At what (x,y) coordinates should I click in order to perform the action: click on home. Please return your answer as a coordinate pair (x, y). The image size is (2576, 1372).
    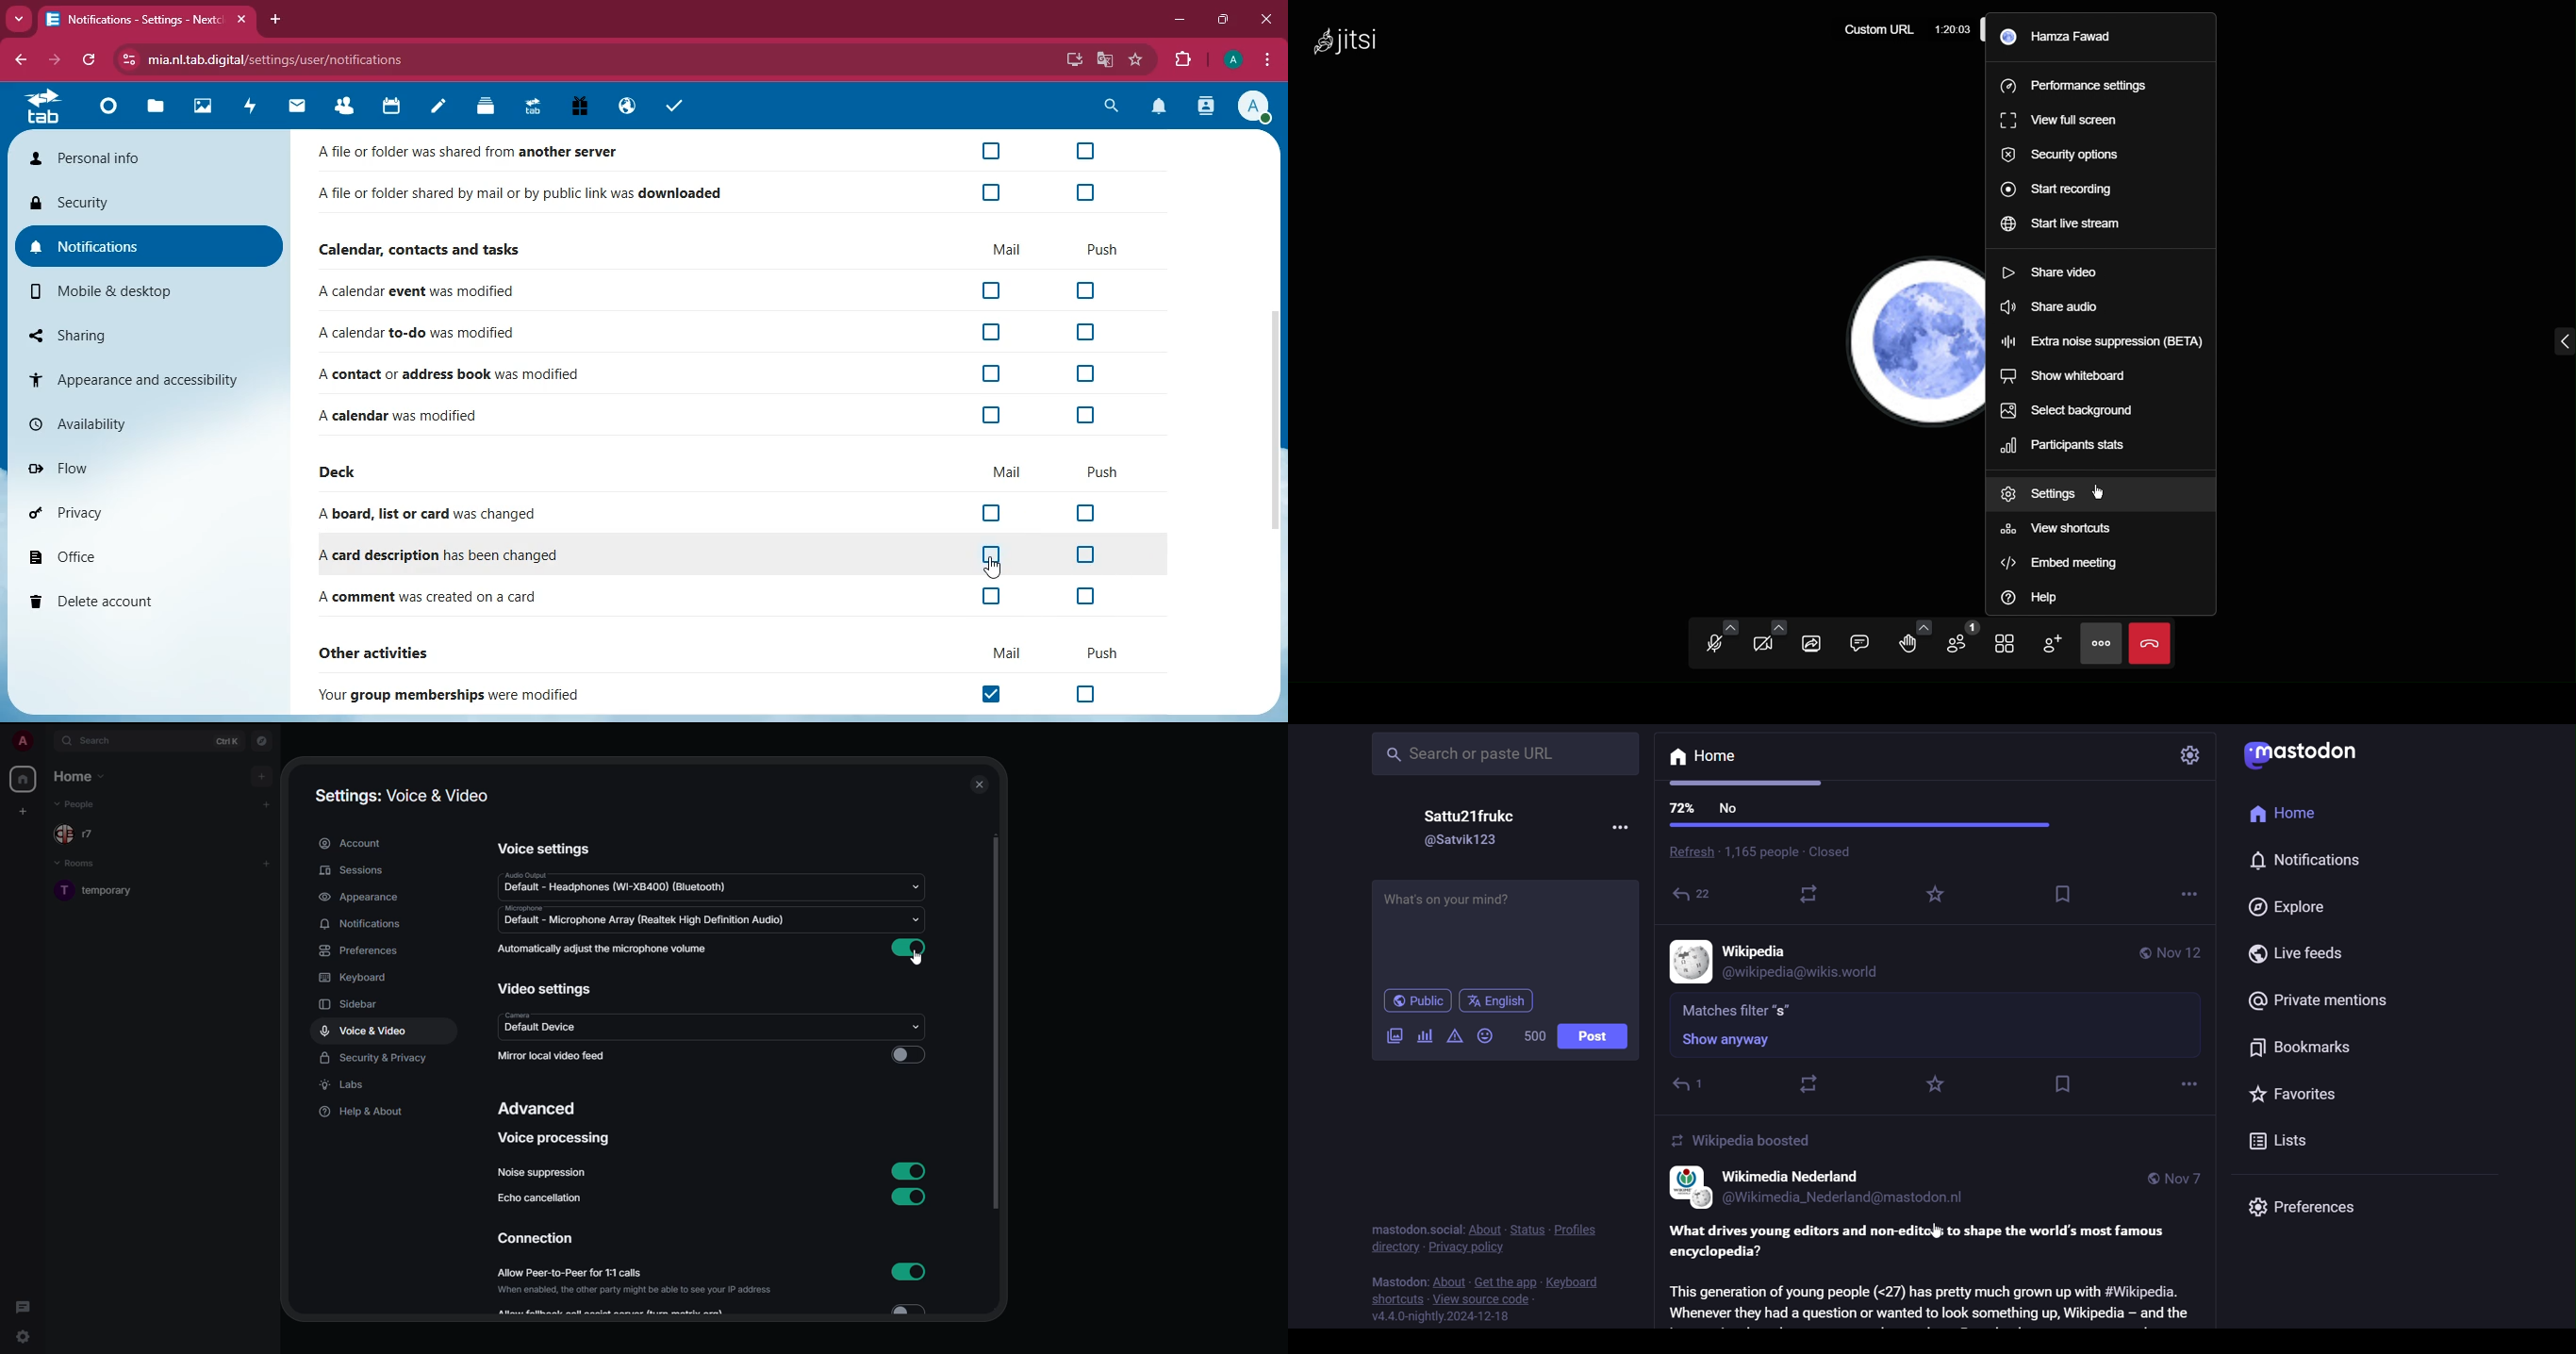
    Looking at the image, I should click on (81, 776).